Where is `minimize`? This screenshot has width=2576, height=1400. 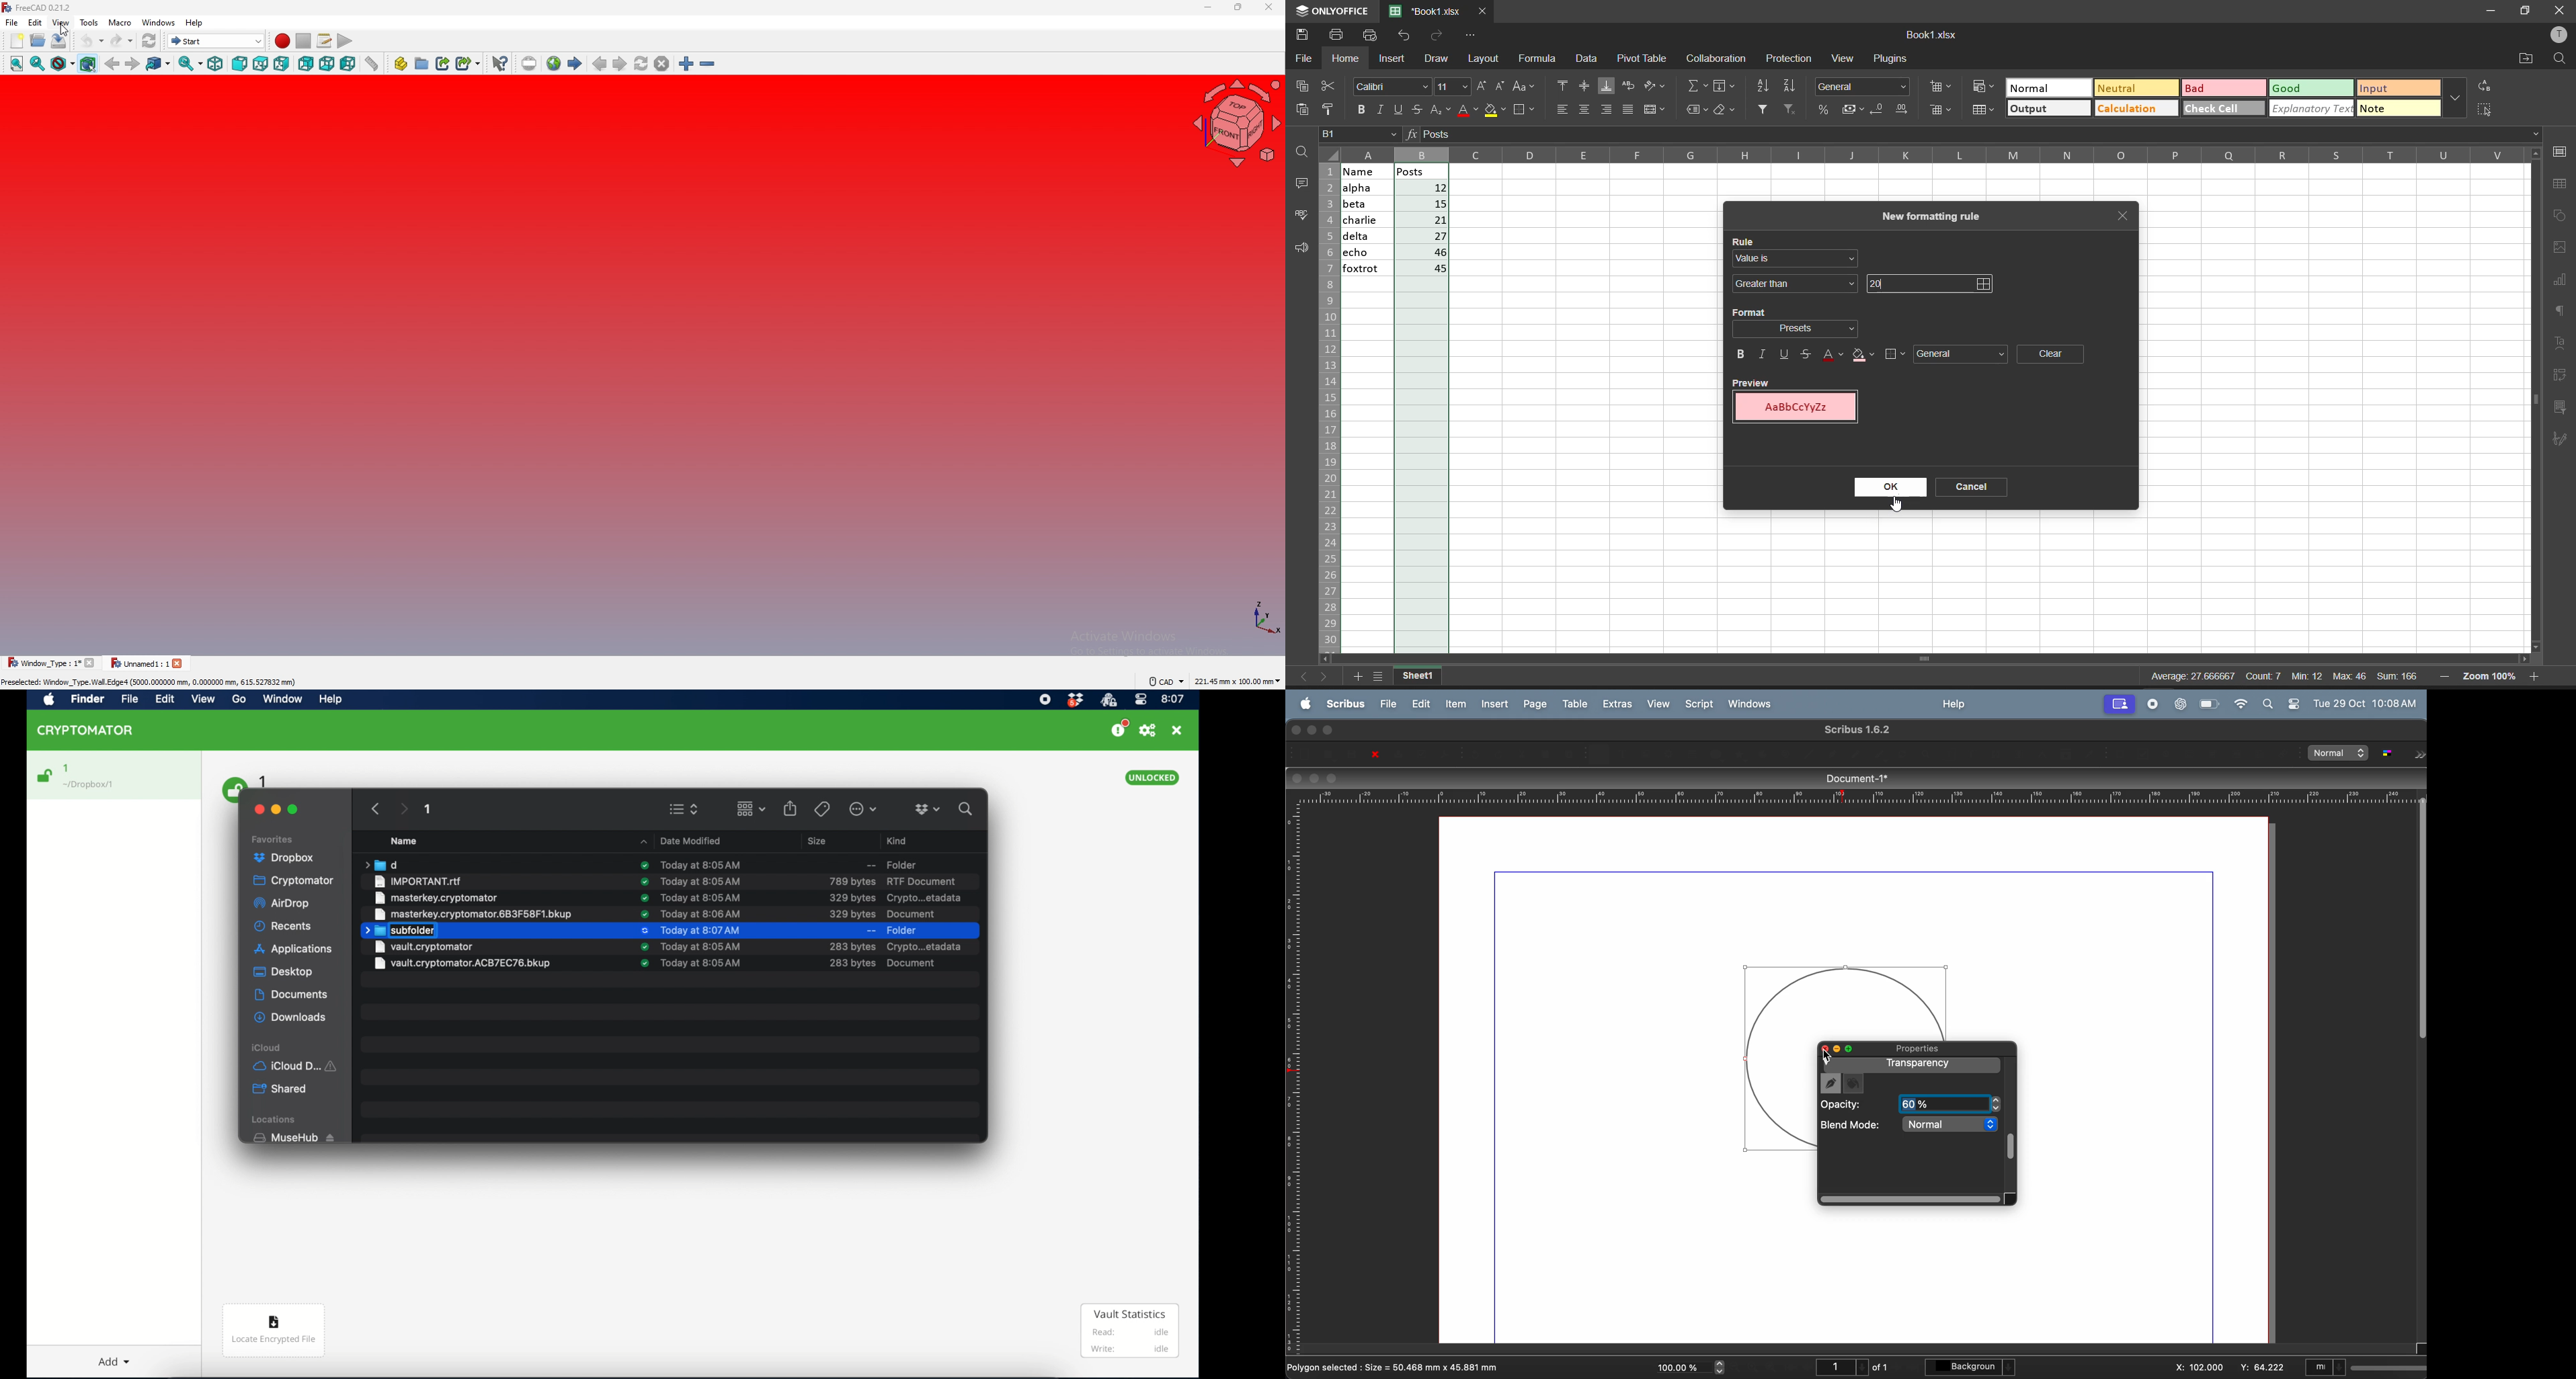
minimize is located at coordinates (1836, 1049).